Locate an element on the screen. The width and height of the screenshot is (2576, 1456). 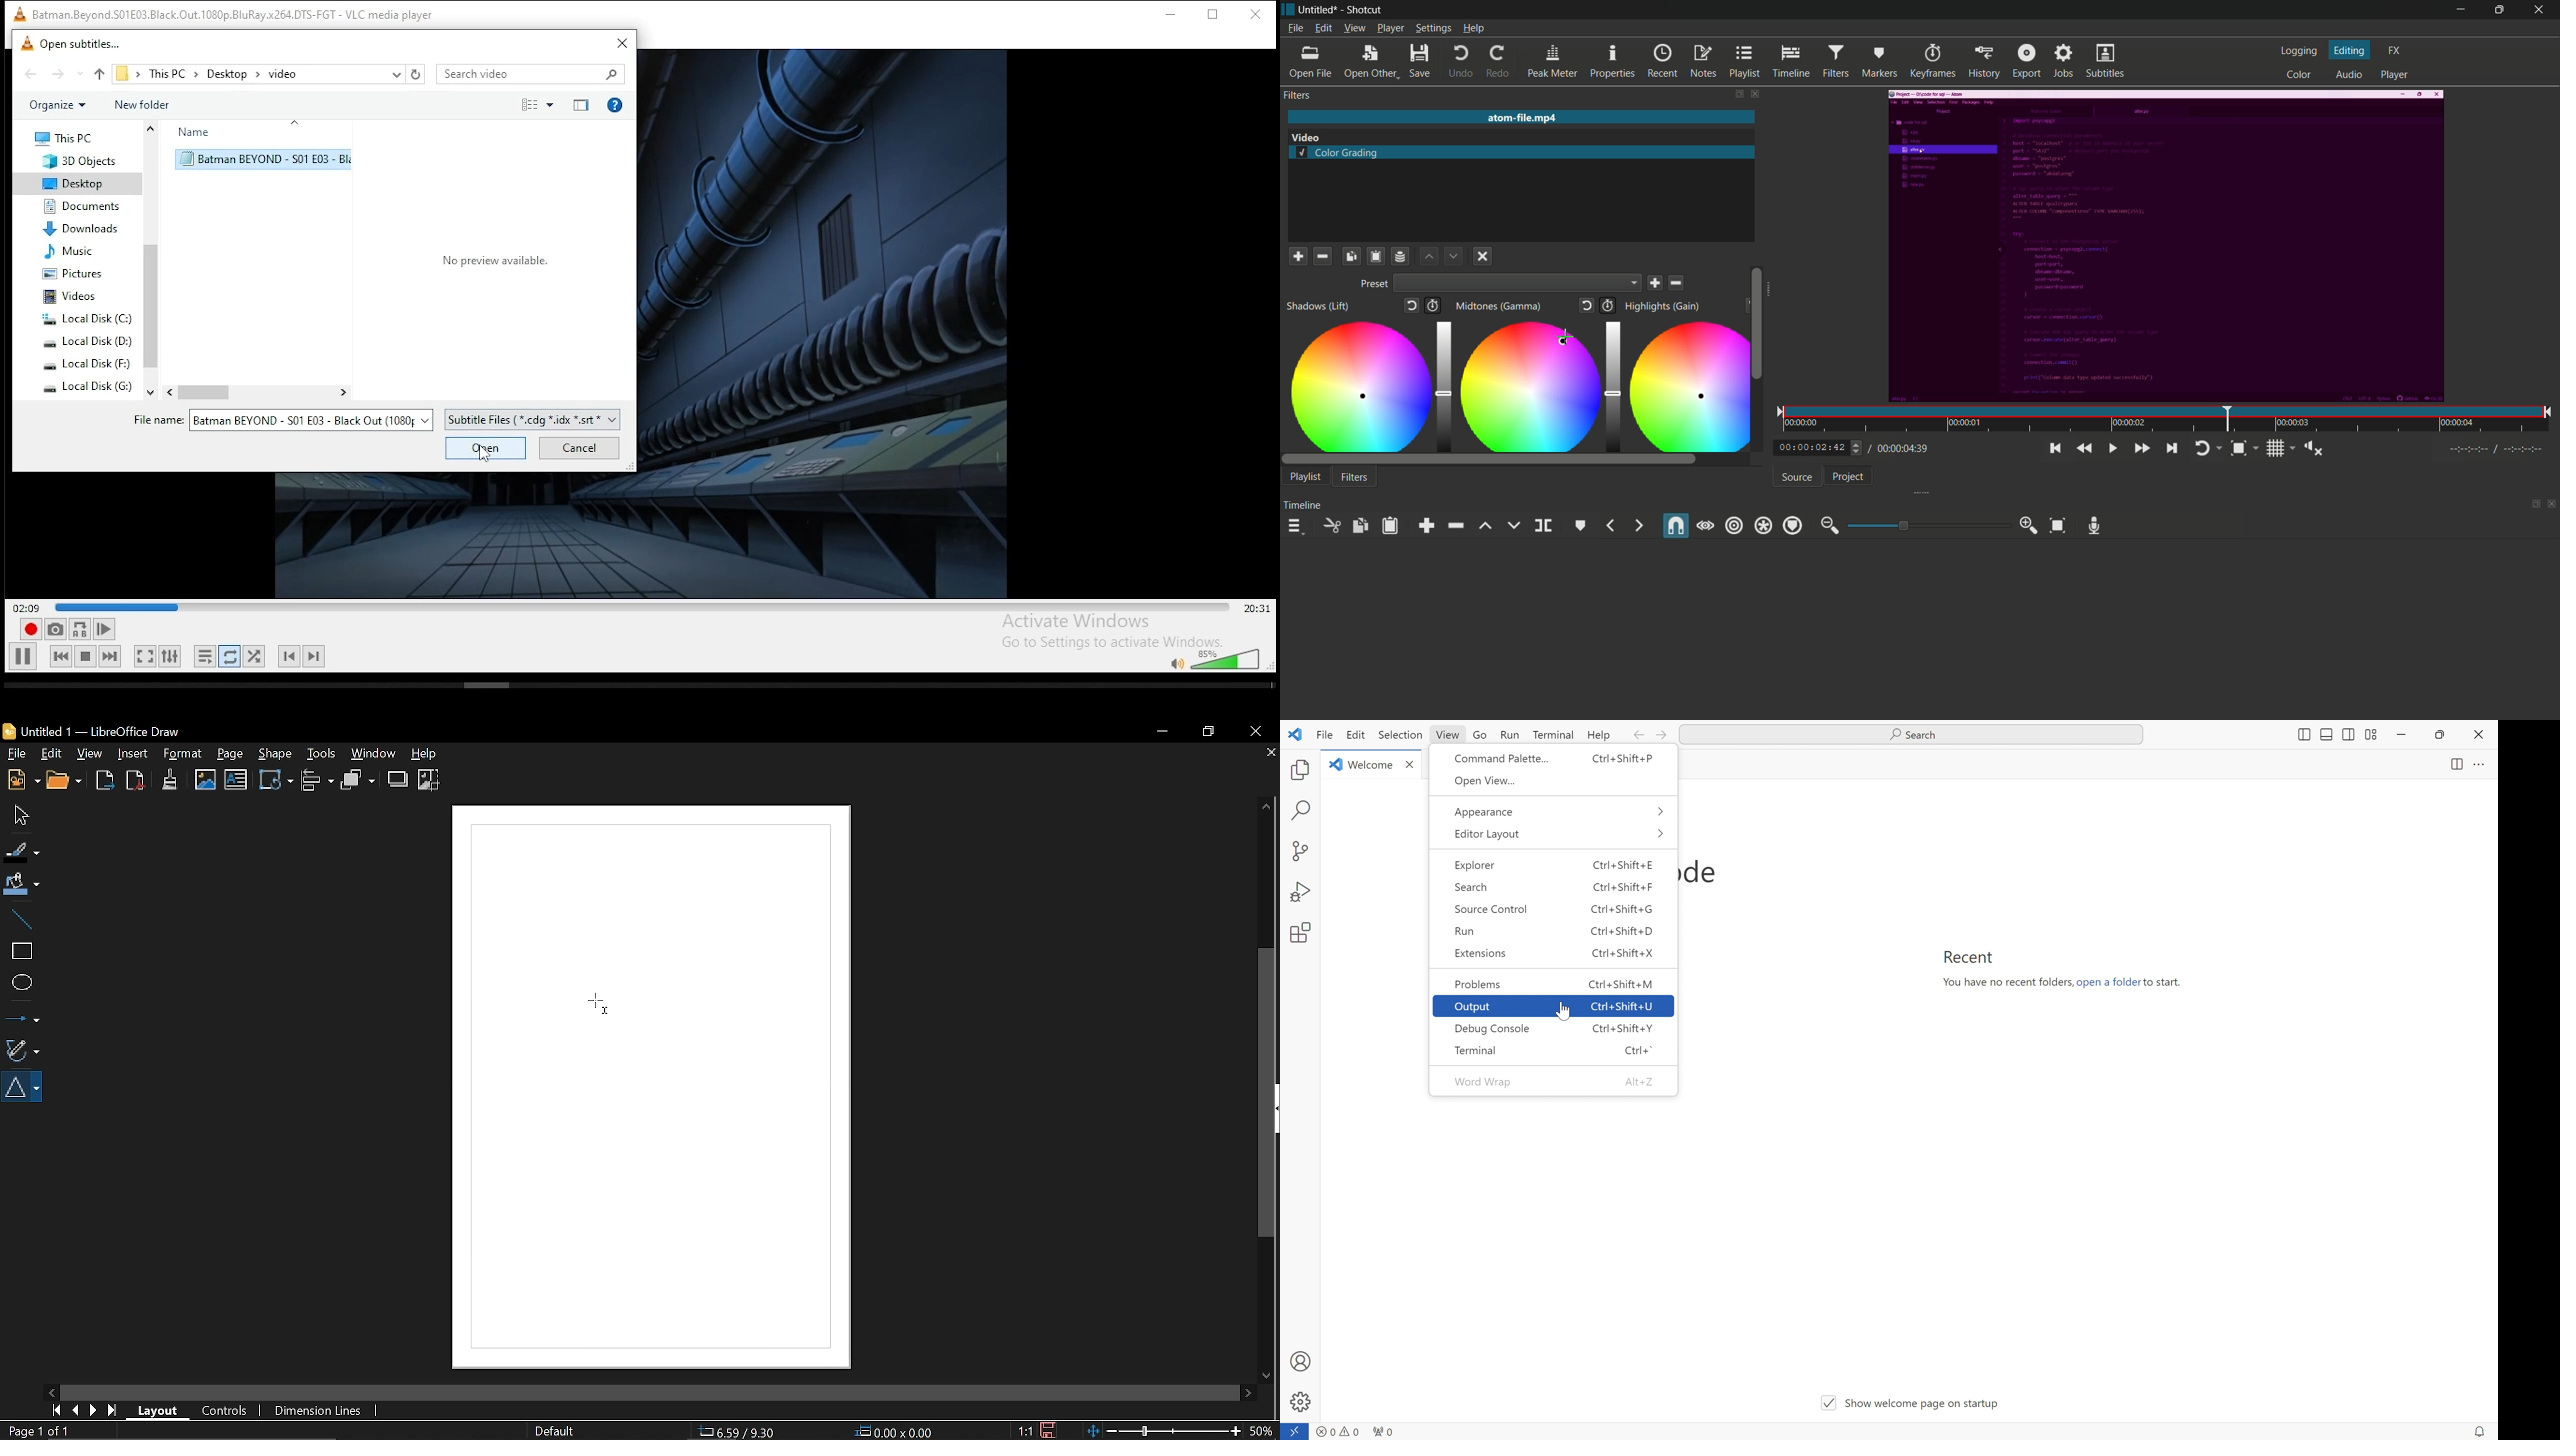
ripple all tracks is located at coordinates (1763, 527).